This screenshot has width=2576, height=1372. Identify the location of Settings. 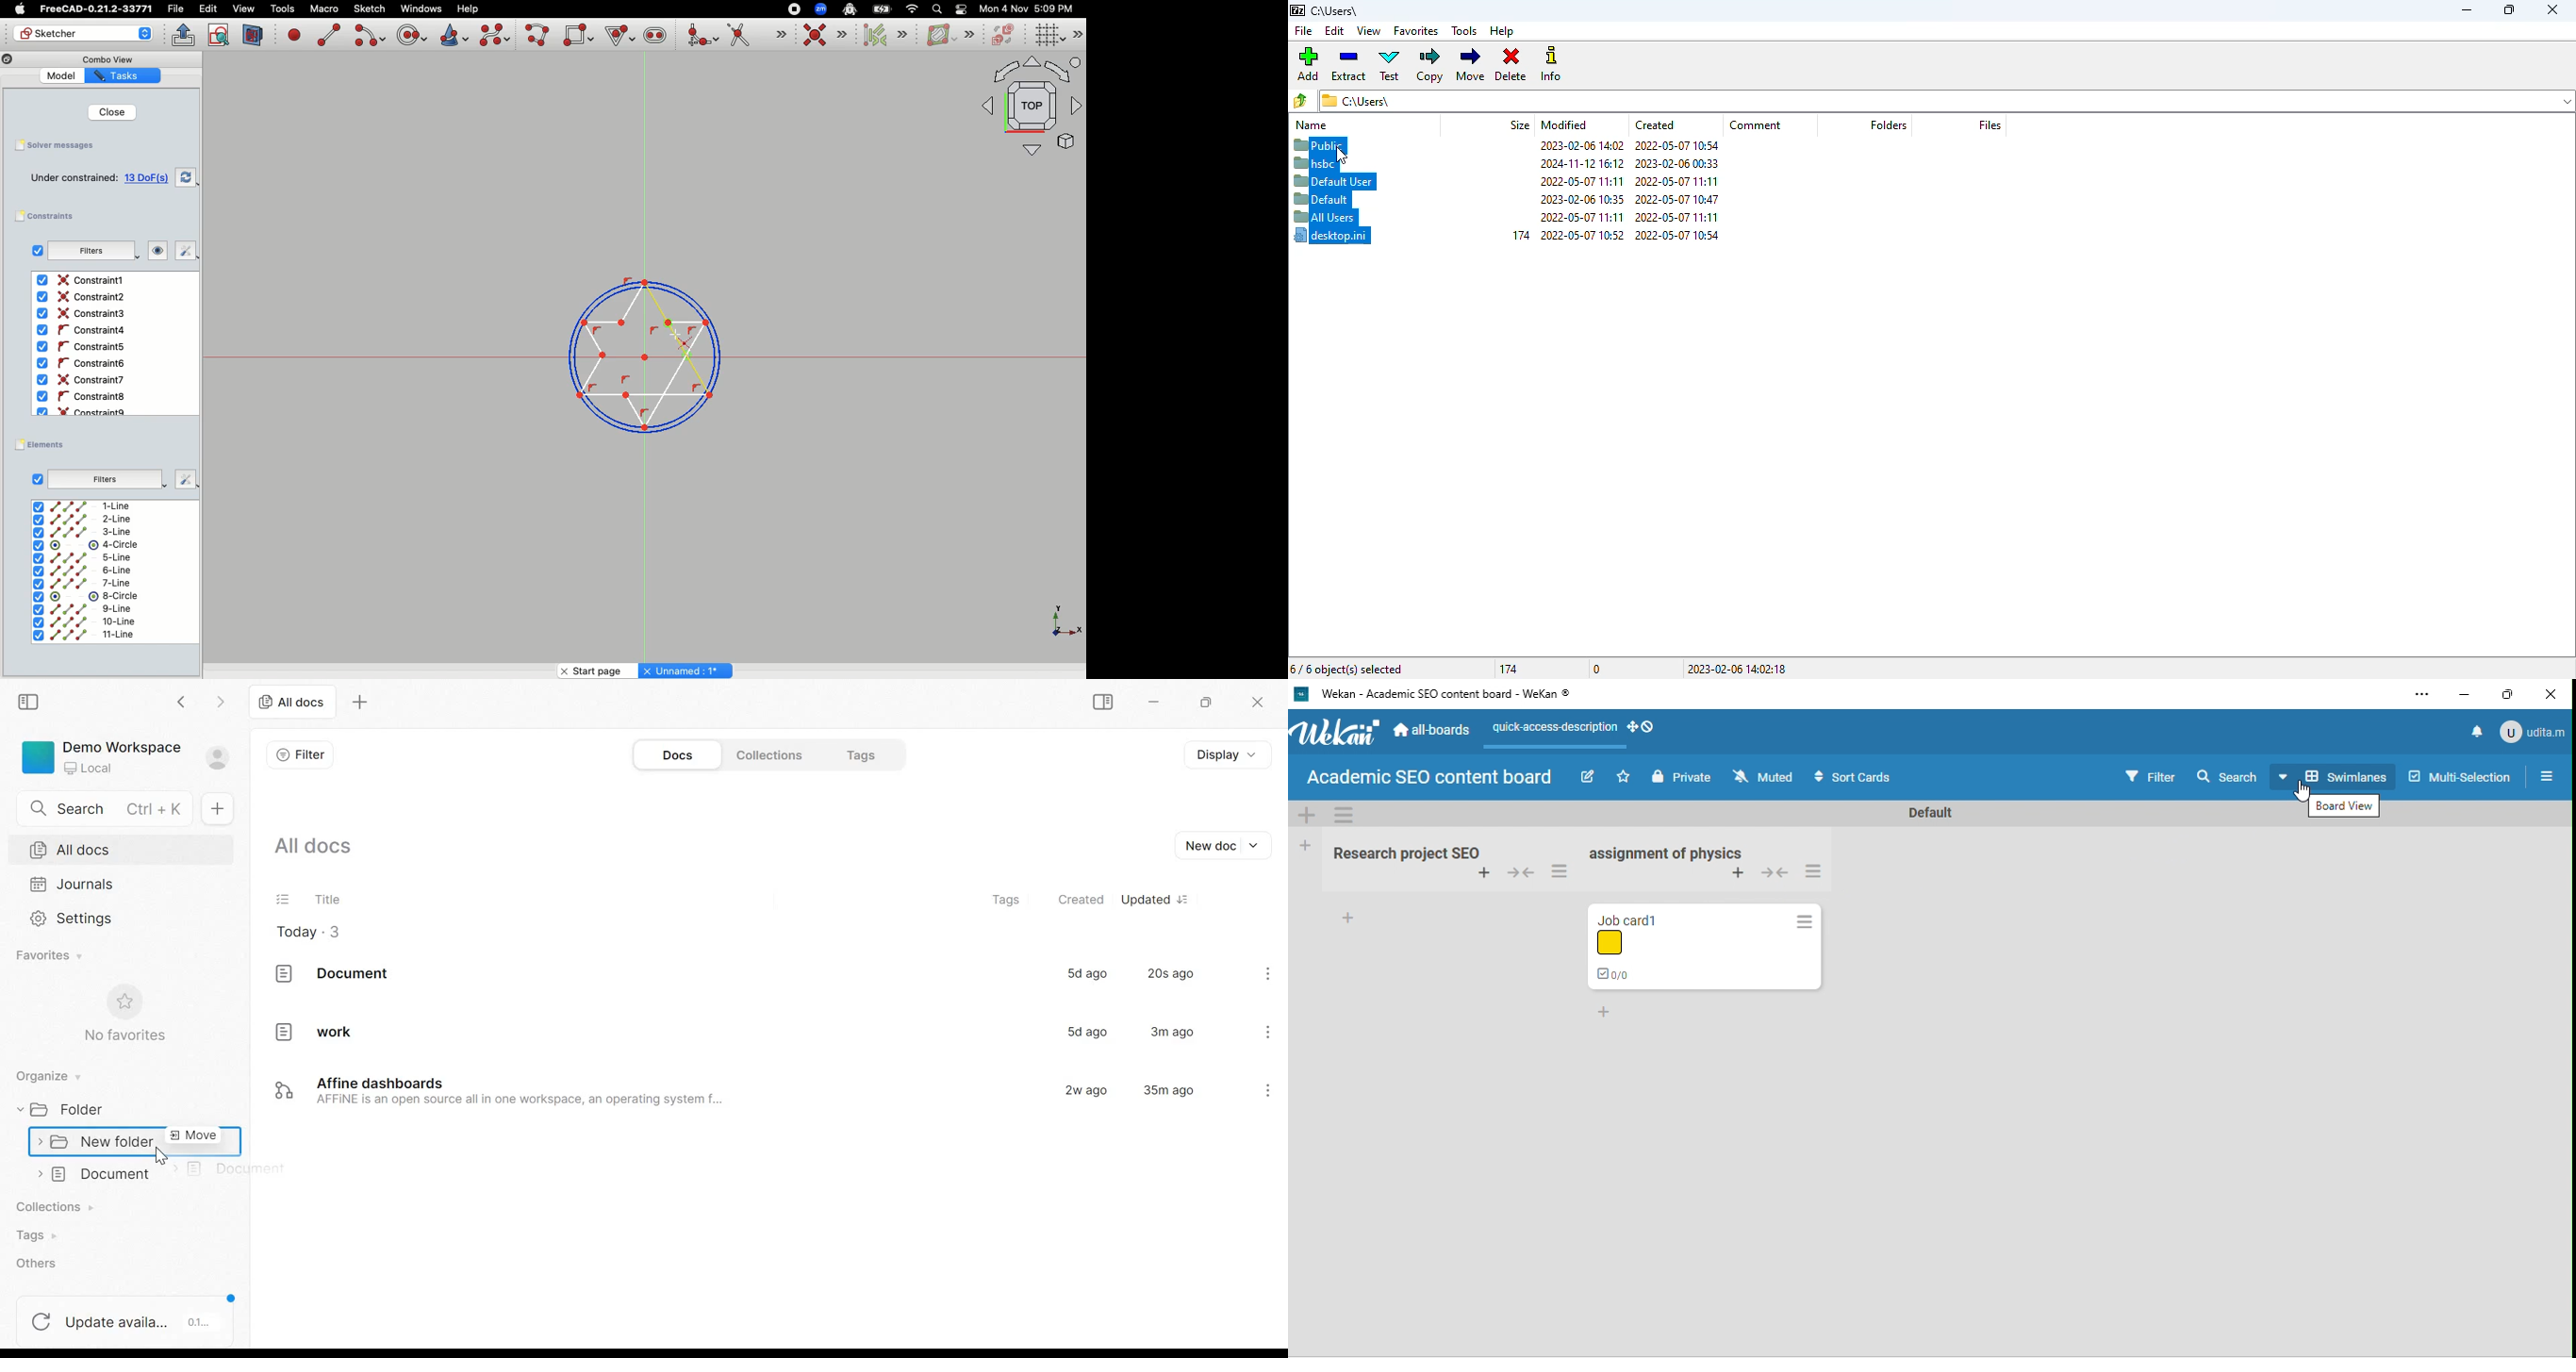
(72, 919).